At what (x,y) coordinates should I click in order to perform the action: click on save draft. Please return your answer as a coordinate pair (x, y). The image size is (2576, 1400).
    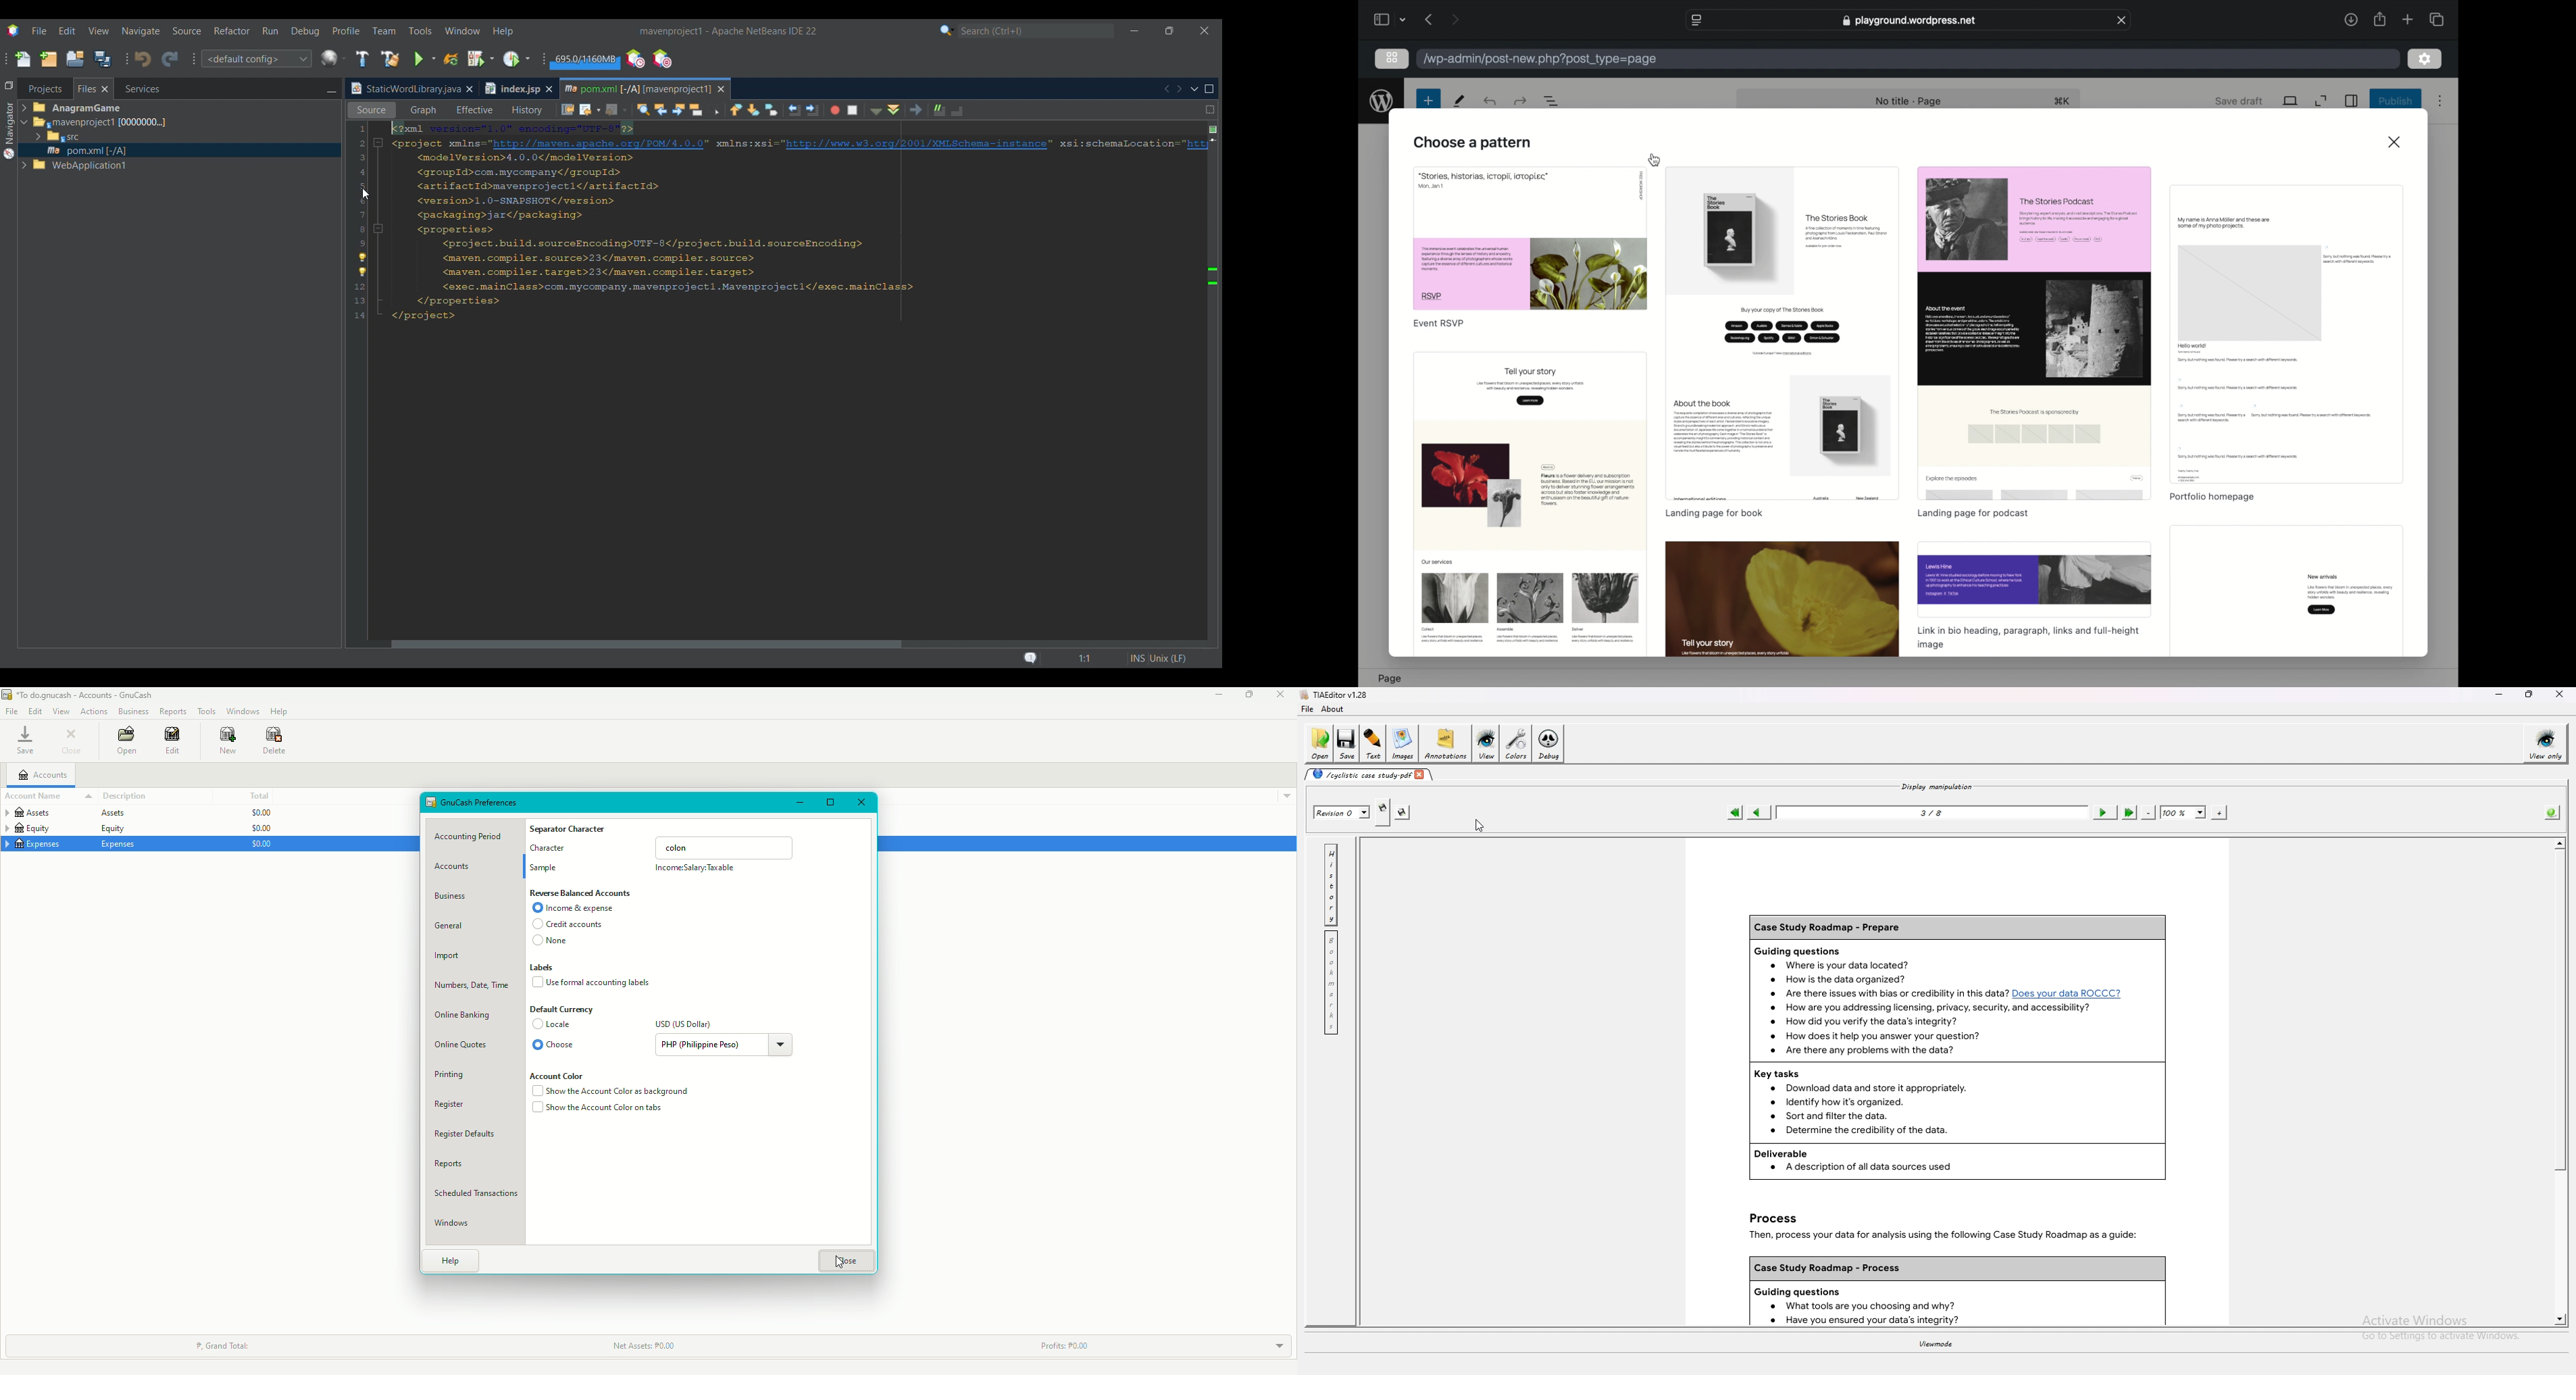
    Looking at the image, I should click on (2240, 101).